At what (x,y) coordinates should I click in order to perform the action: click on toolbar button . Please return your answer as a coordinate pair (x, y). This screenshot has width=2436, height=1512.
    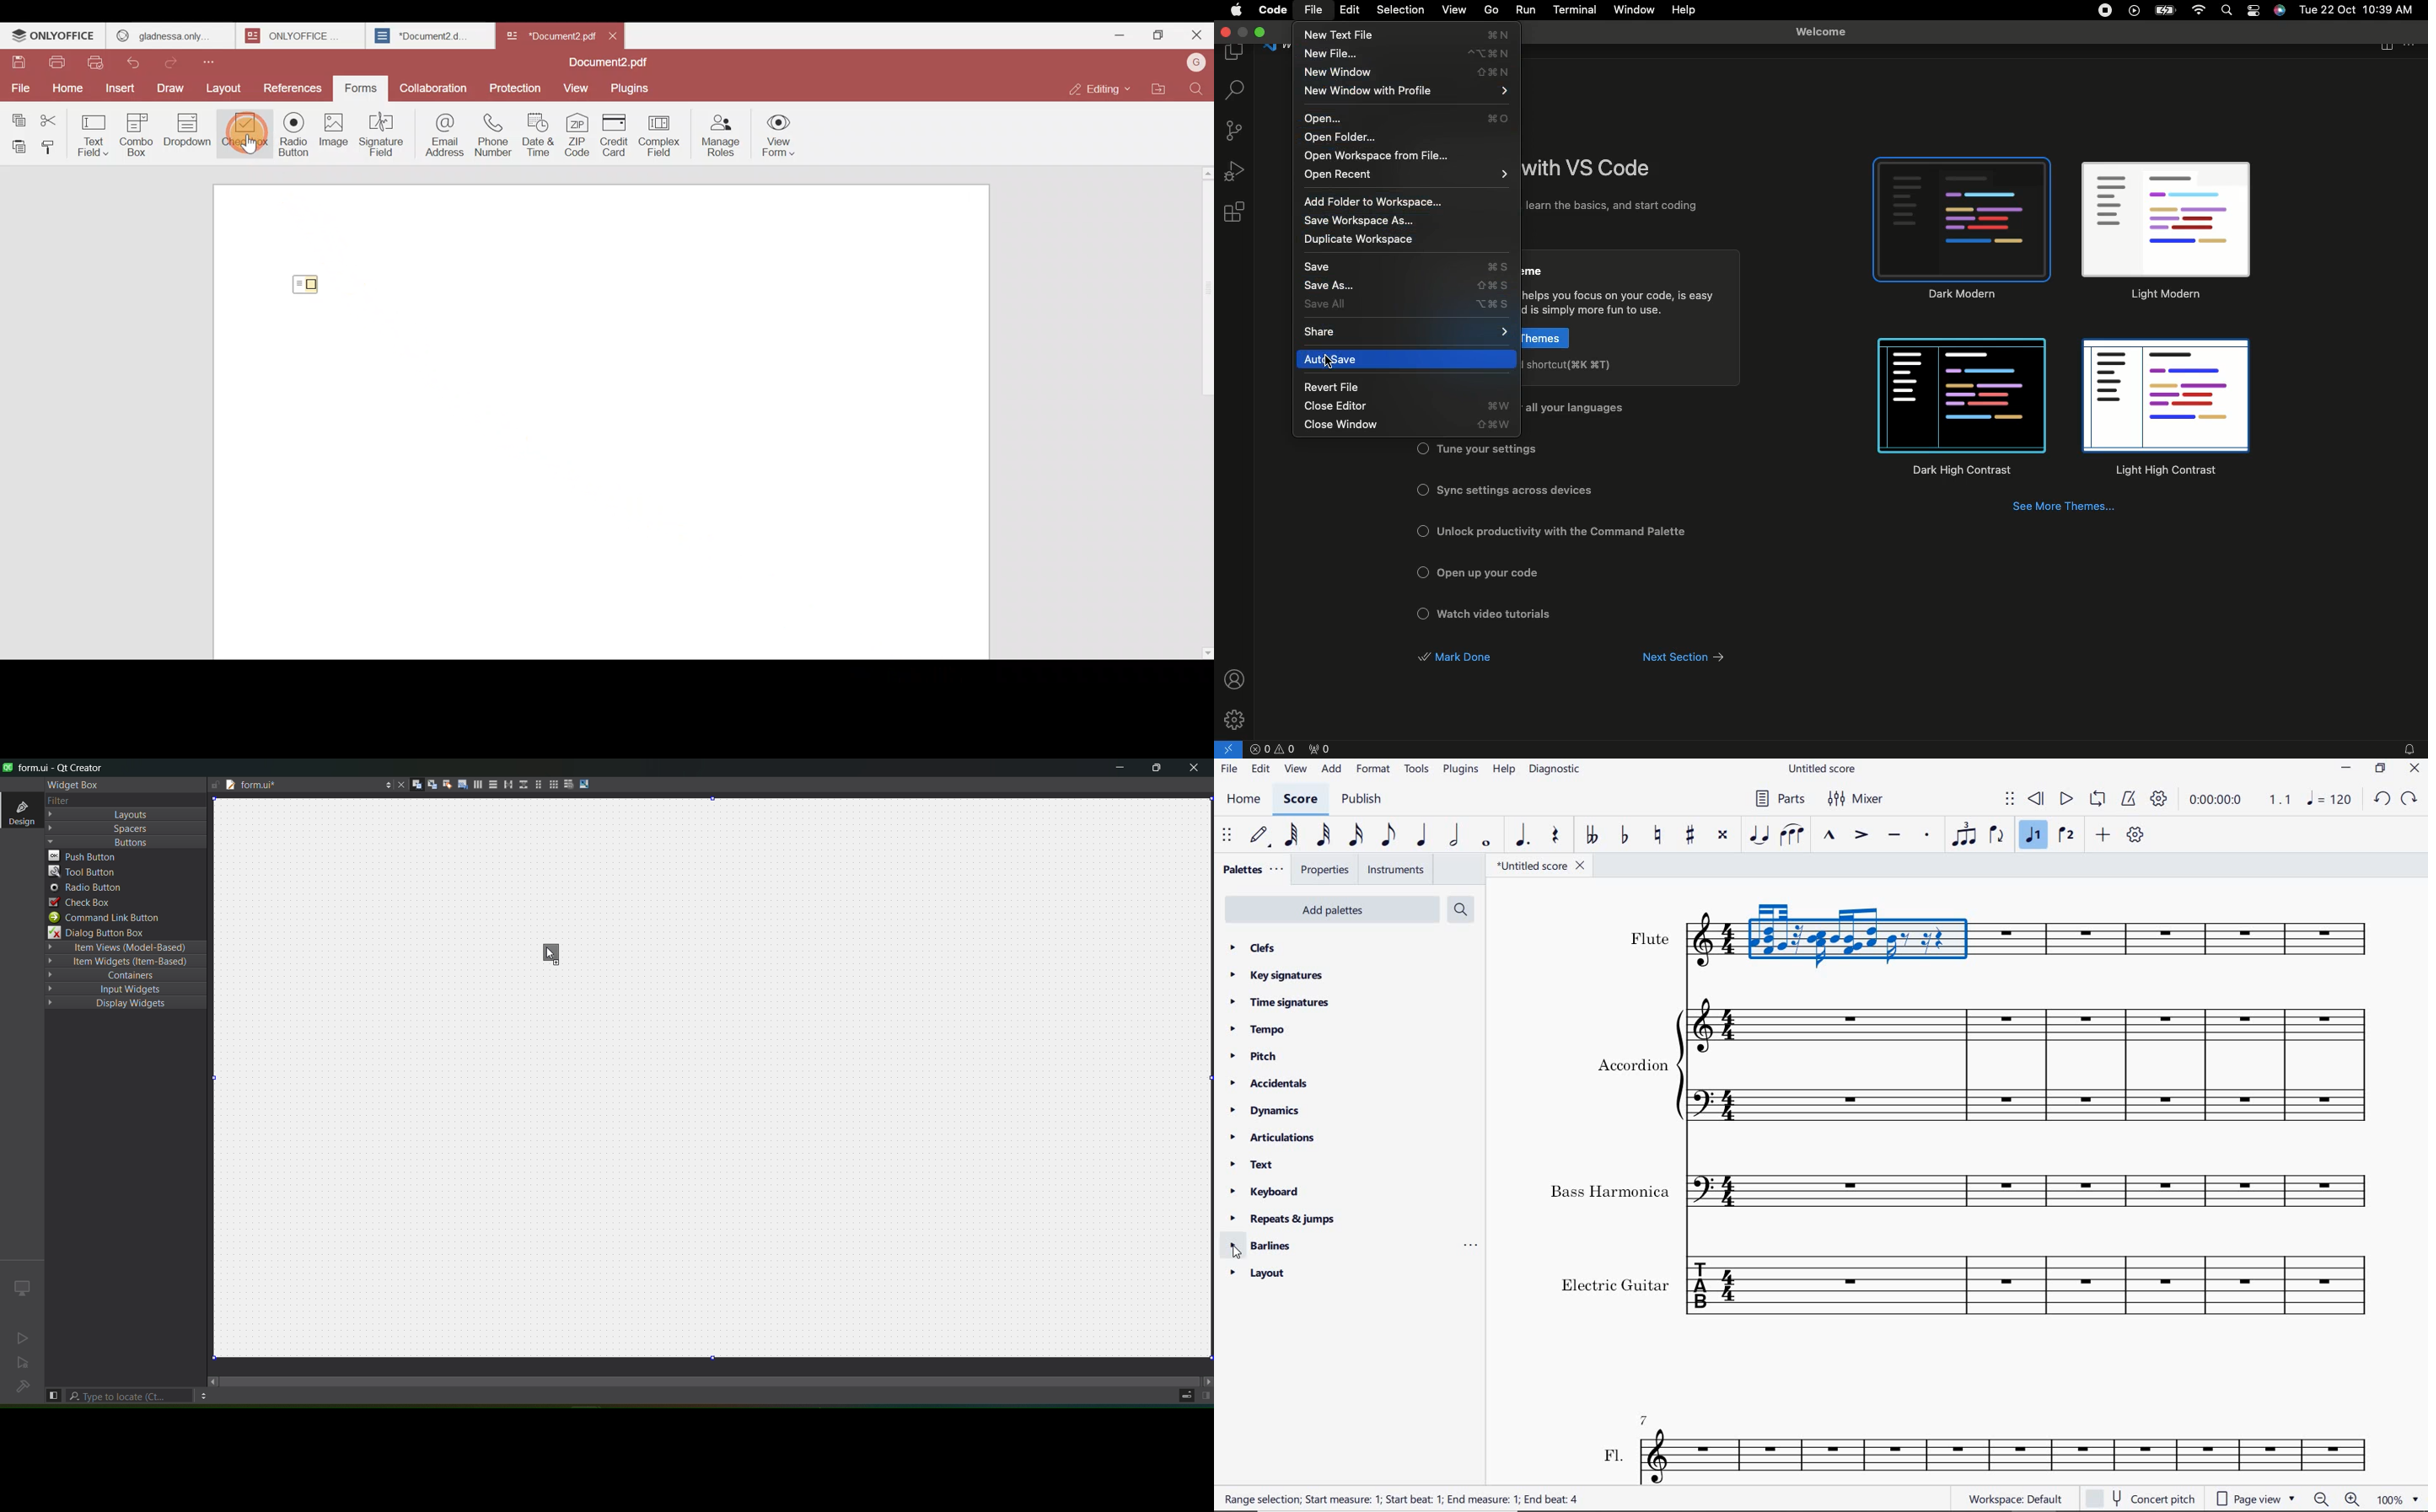
    Looking at the image, I should click on (554, 956).